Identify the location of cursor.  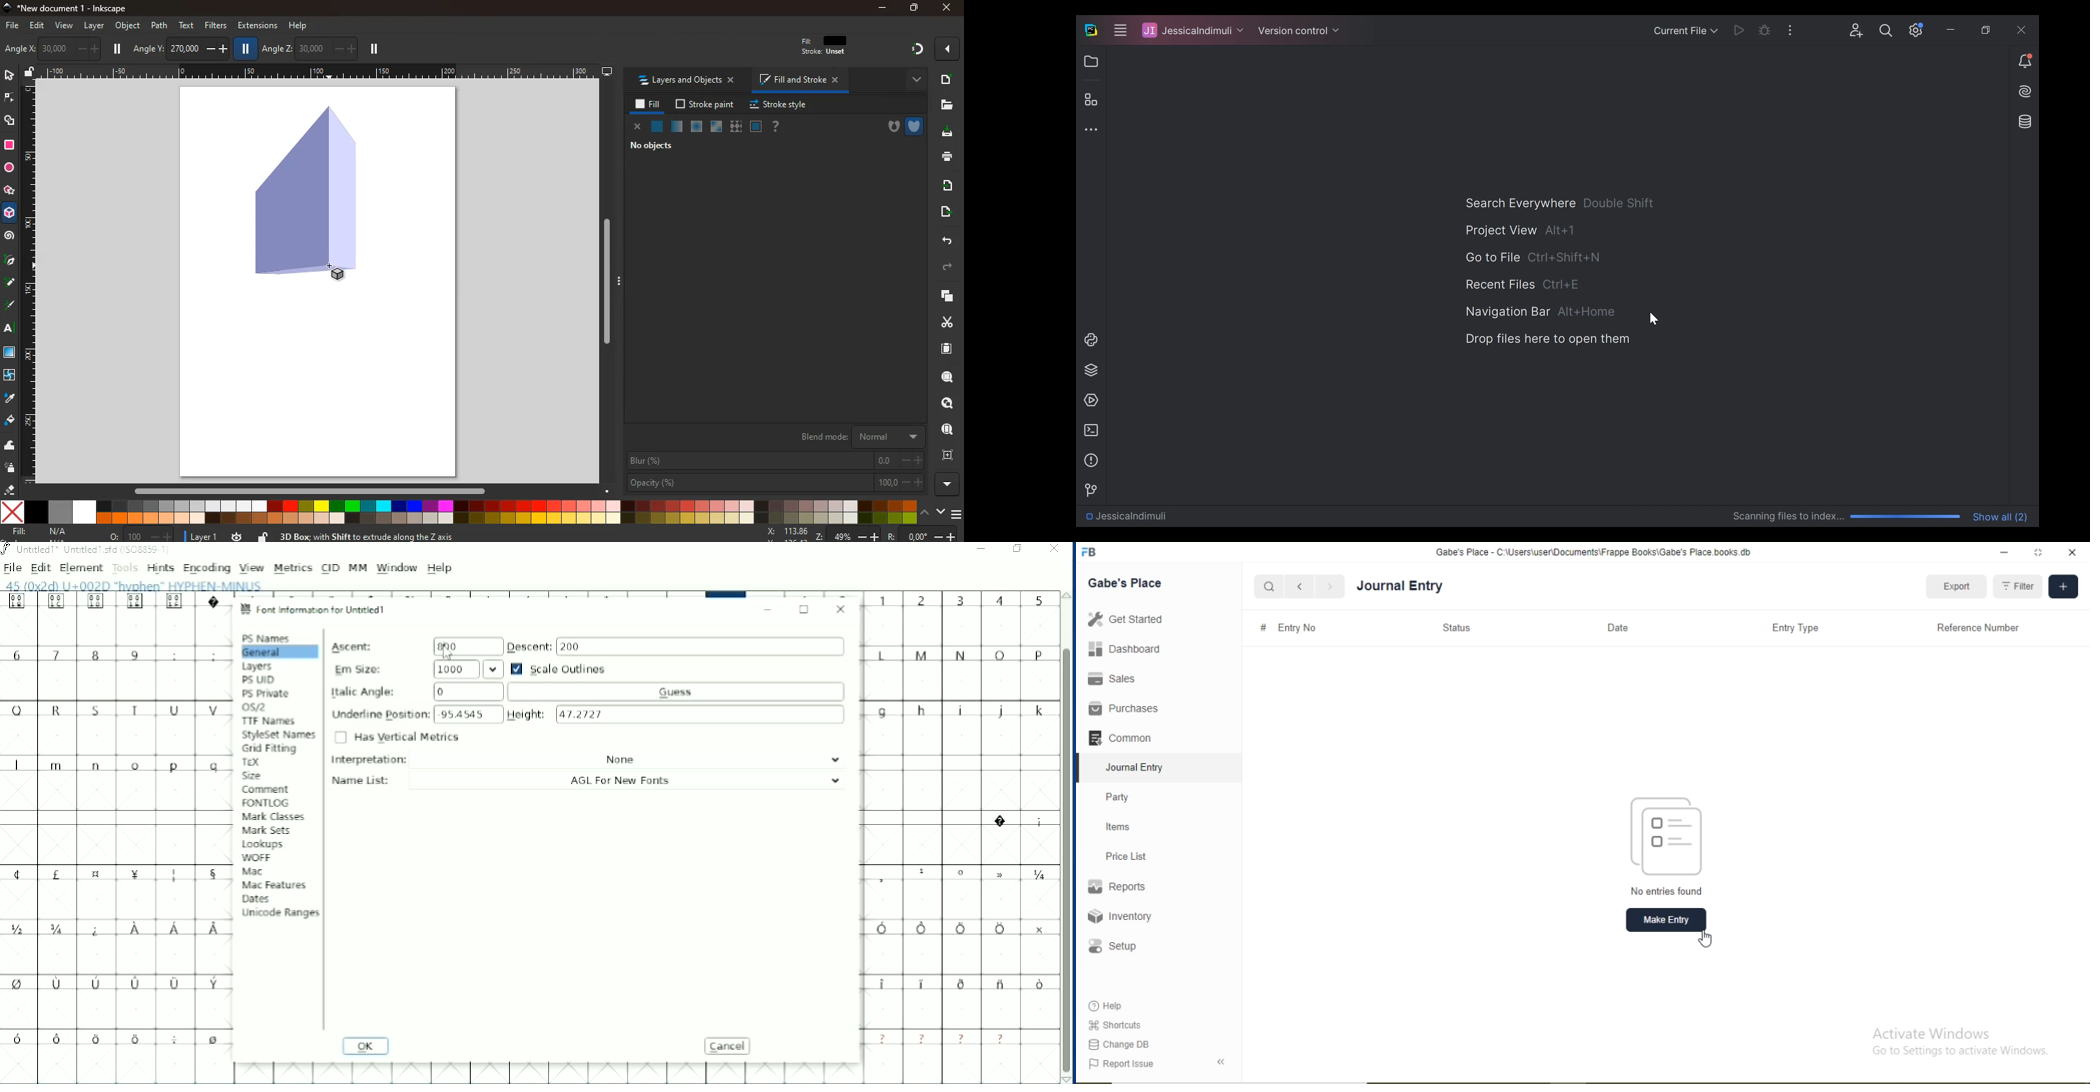
(331, 272).